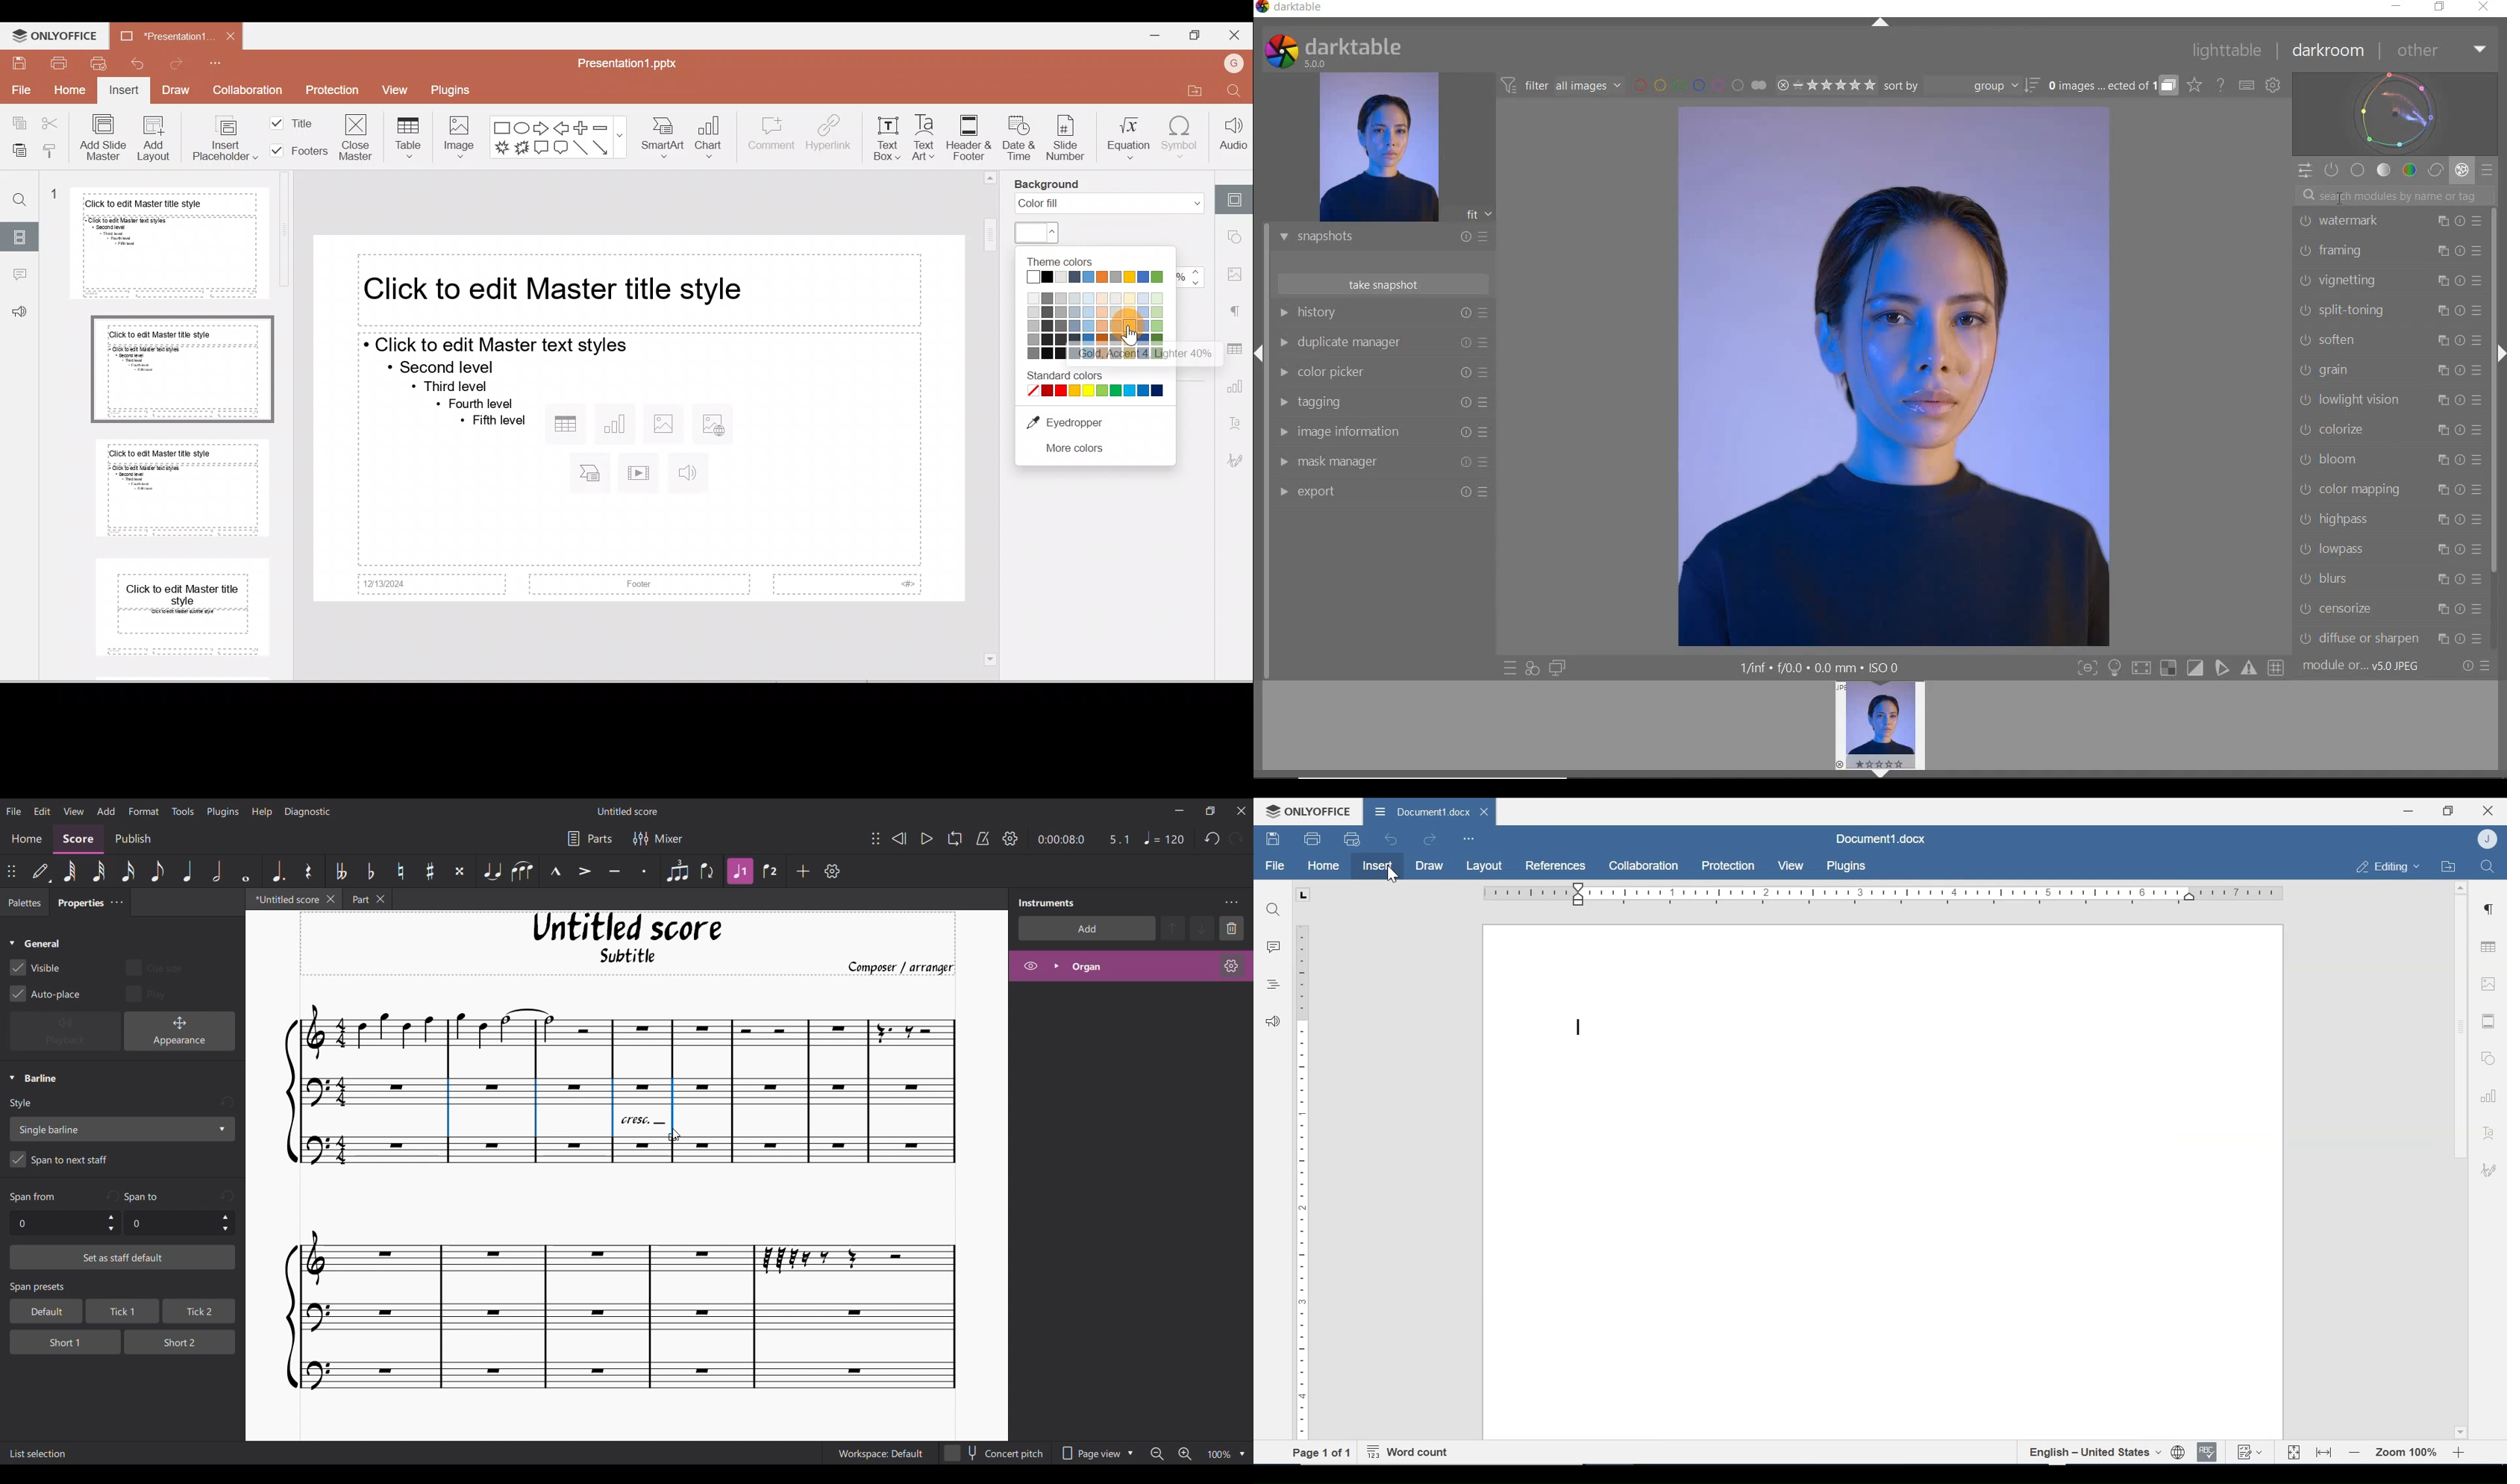  Describe the element at coordinates (907, 968) in the screenshot. I see `Composer/arranger` at that location.